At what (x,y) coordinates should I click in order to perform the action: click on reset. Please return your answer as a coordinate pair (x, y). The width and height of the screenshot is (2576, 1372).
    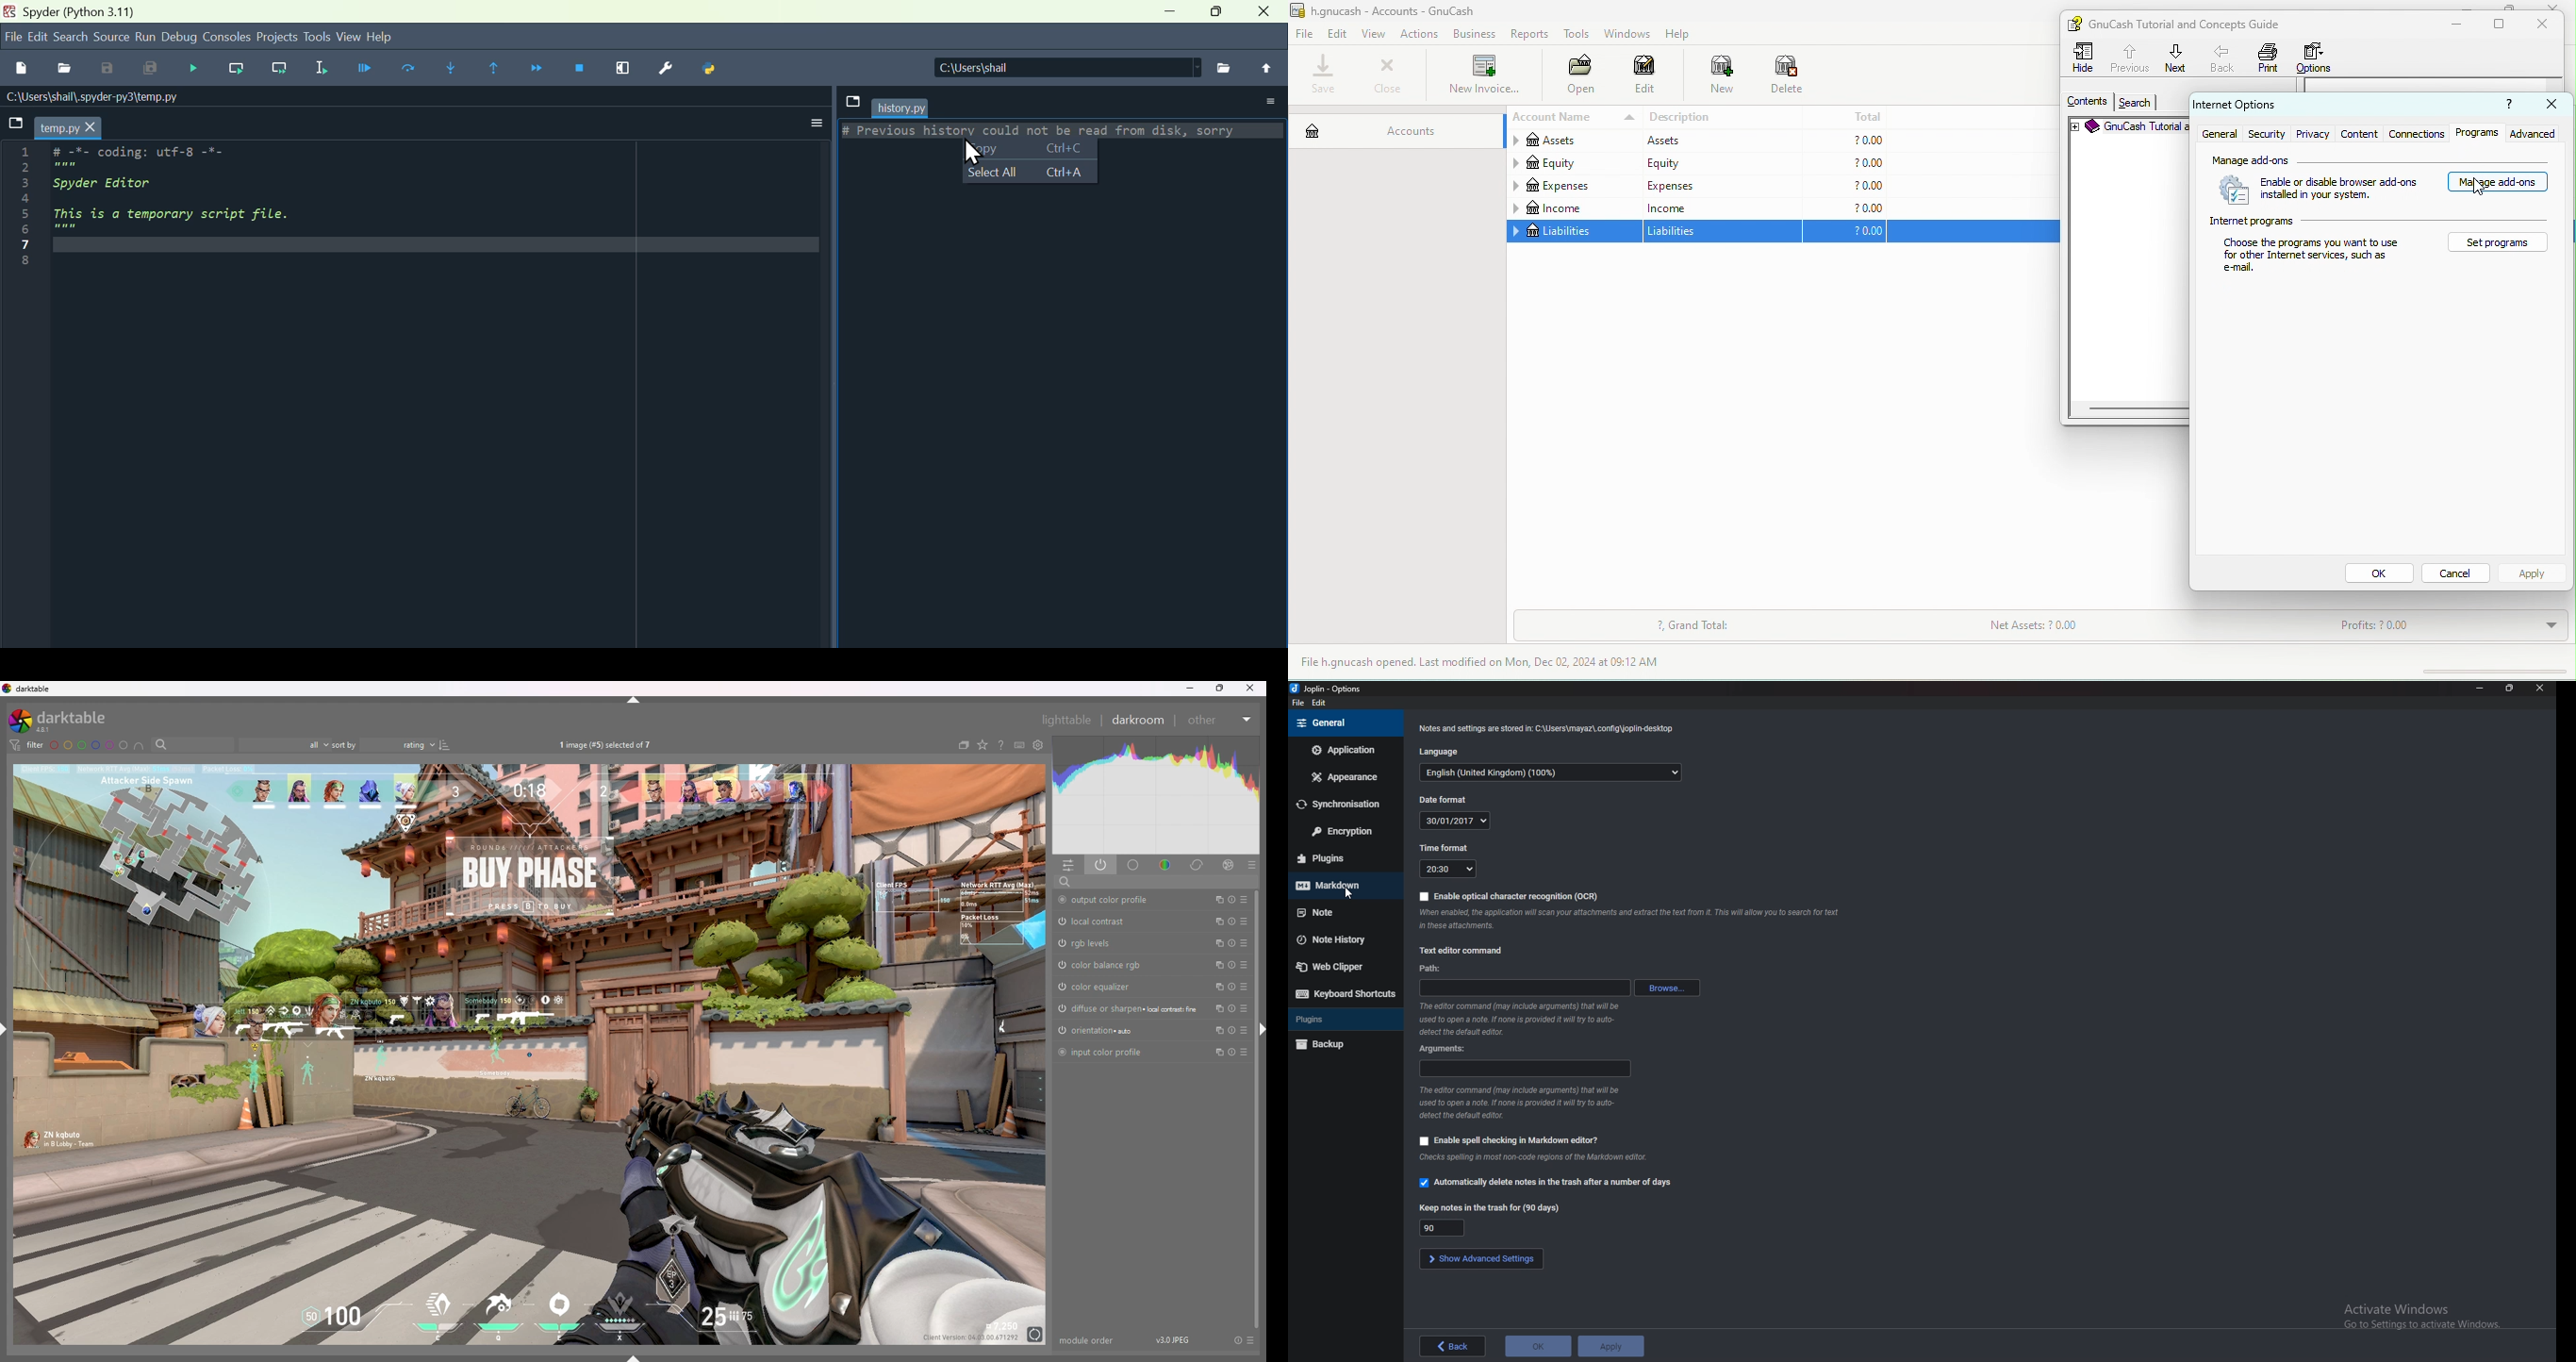
    Looking at the image, I should click on (1232, 945).